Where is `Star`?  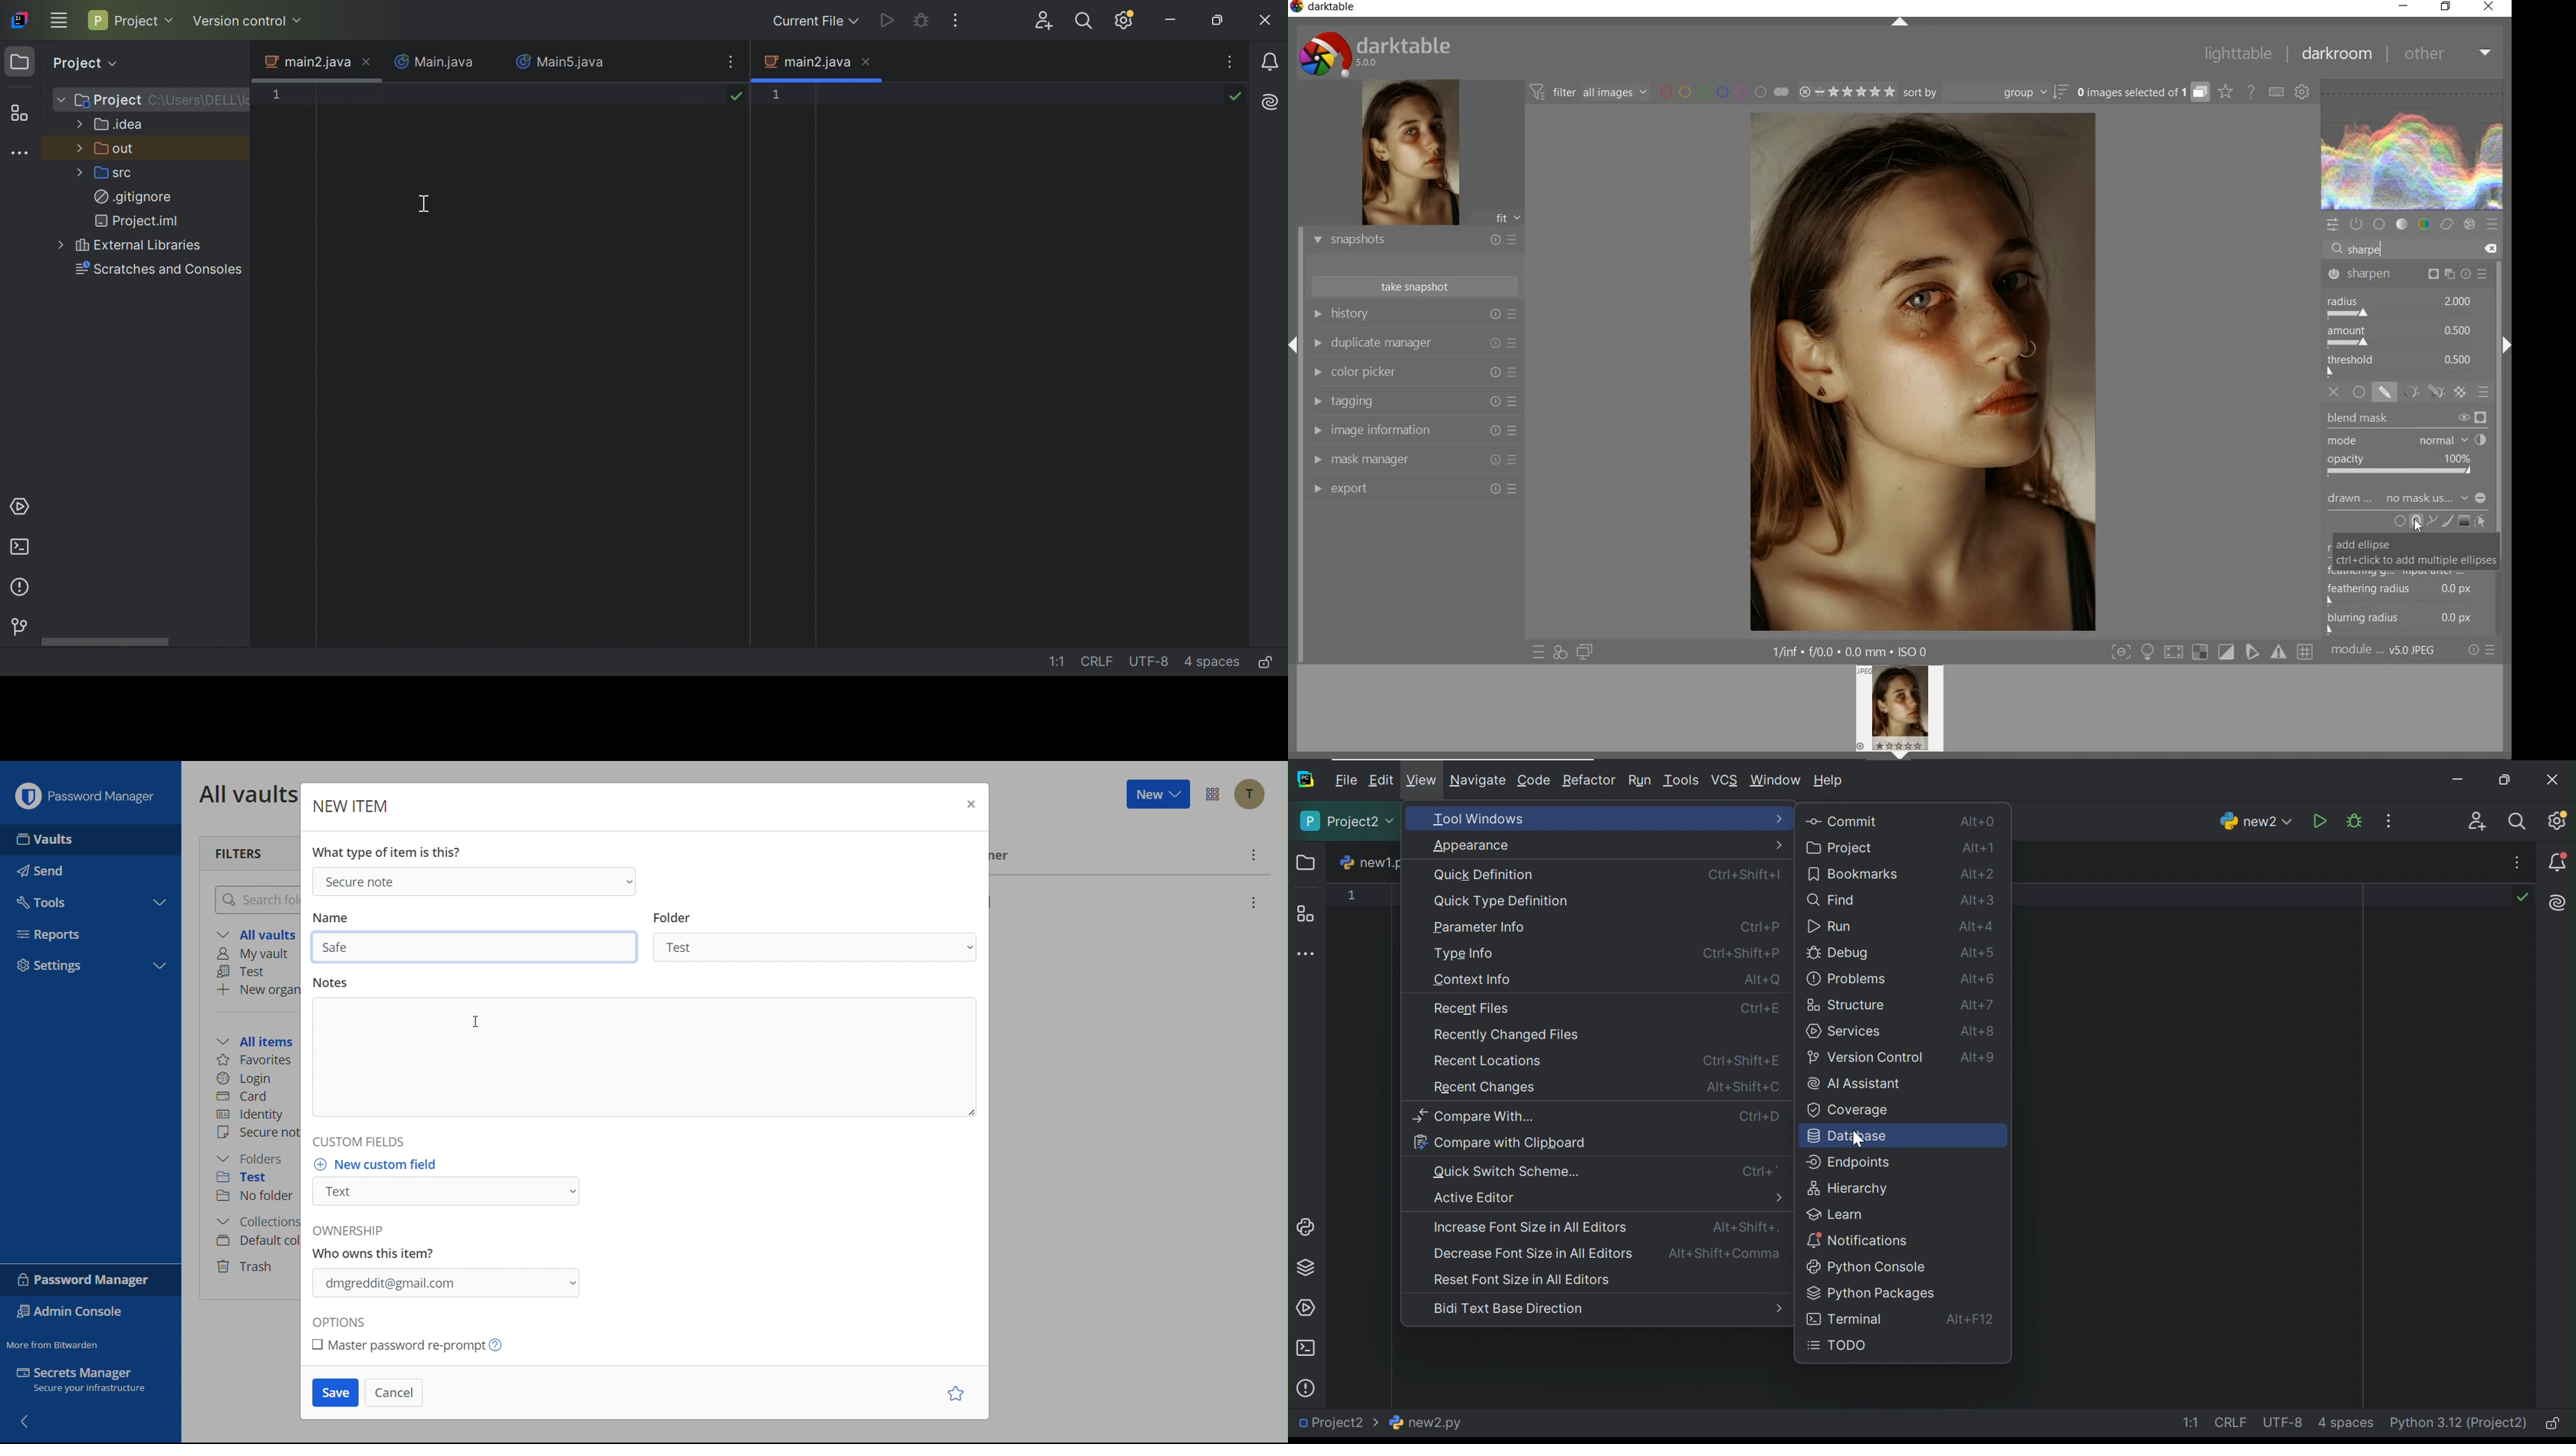
Star is located at coordinates (958, 1393).